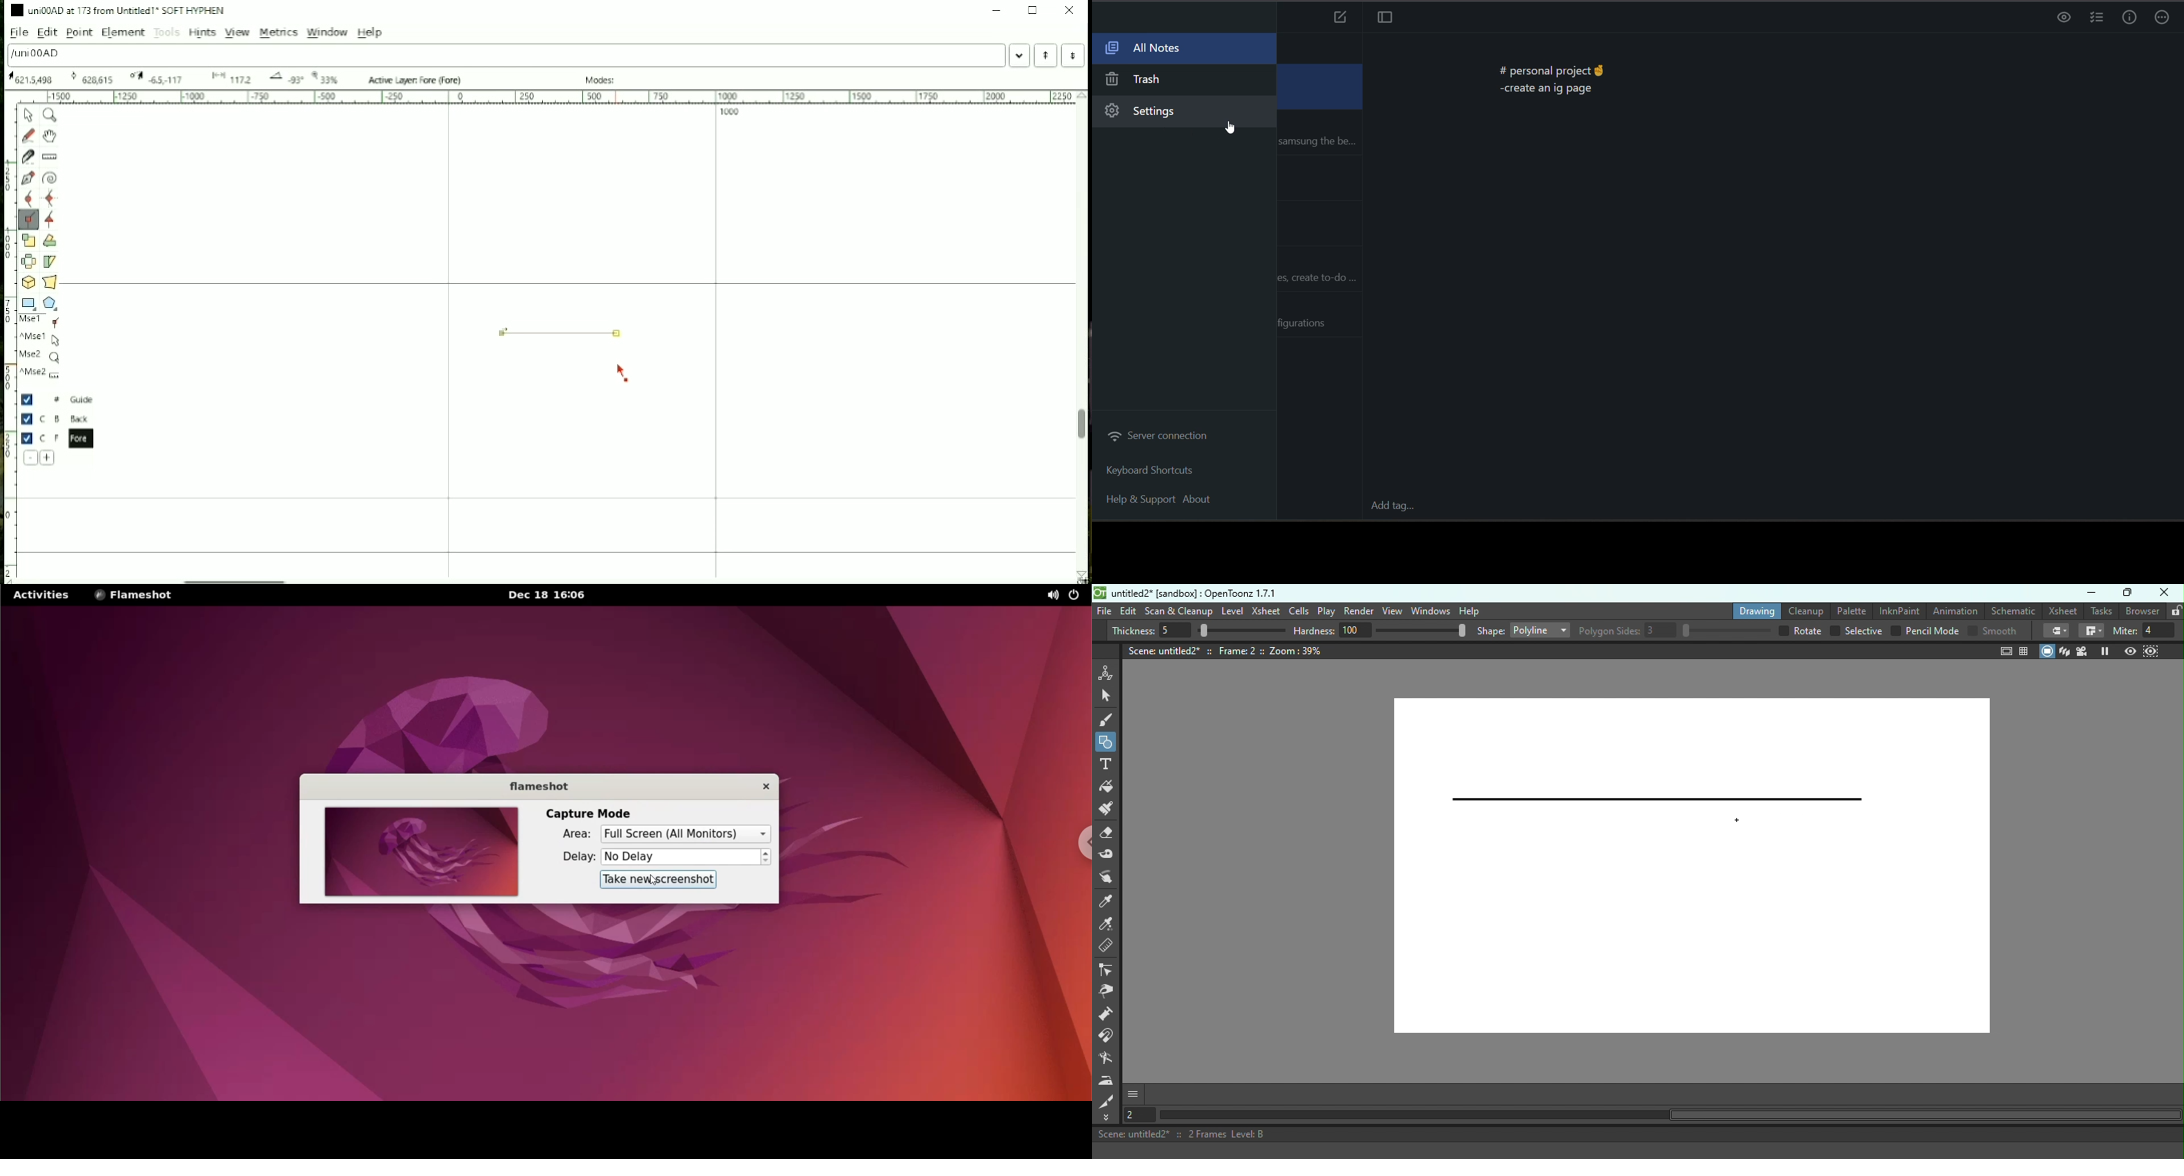 This screenshot has width=2184, height=1176. I want to click on server connection, so click(1160, 436).